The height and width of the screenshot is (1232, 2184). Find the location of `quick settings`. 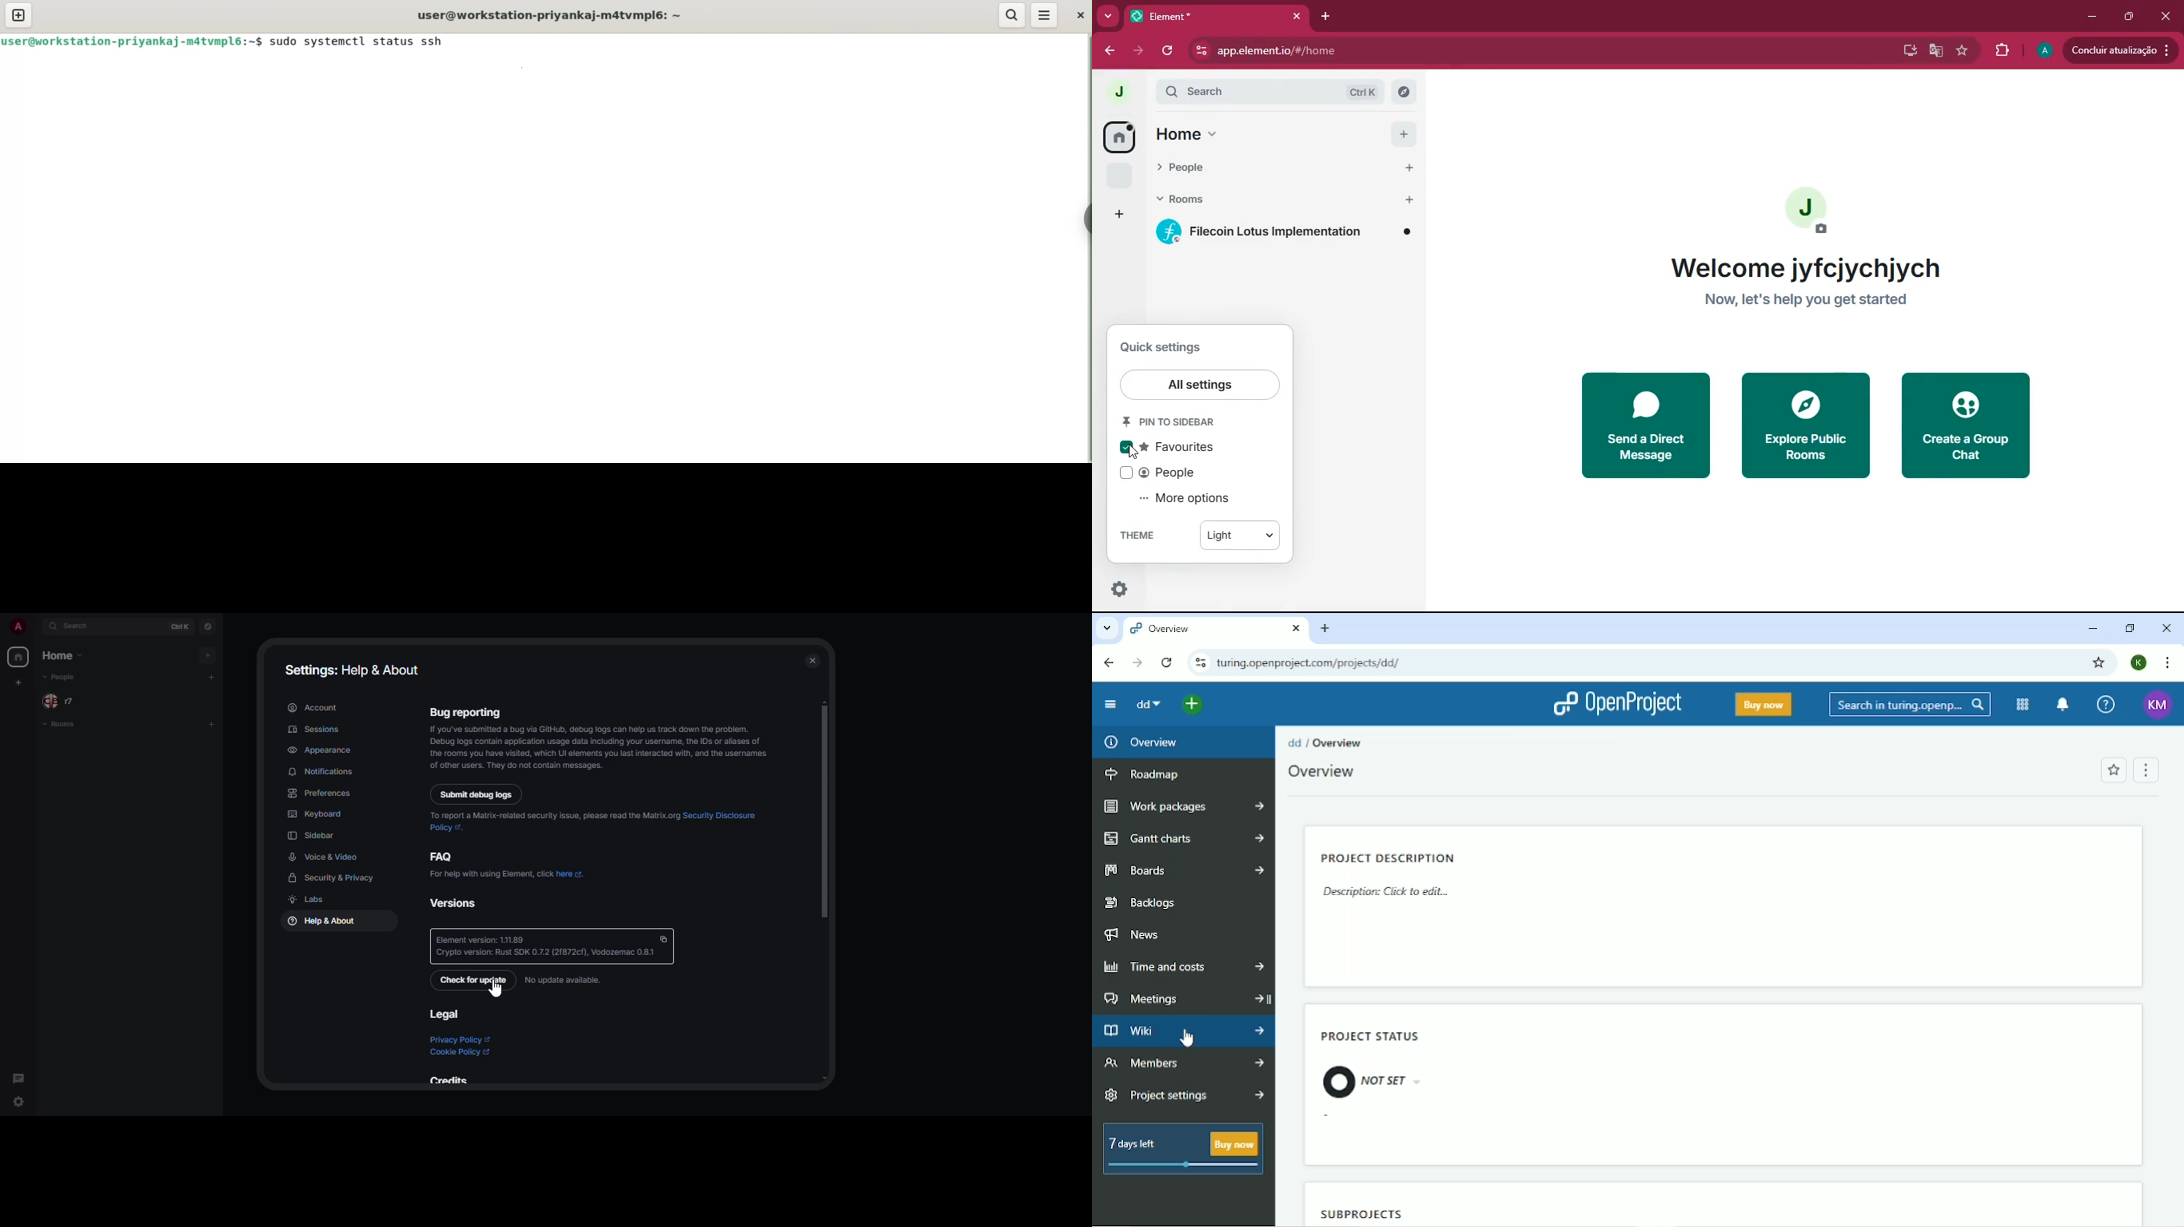

quick settings is located at coordinates (1164, 349).